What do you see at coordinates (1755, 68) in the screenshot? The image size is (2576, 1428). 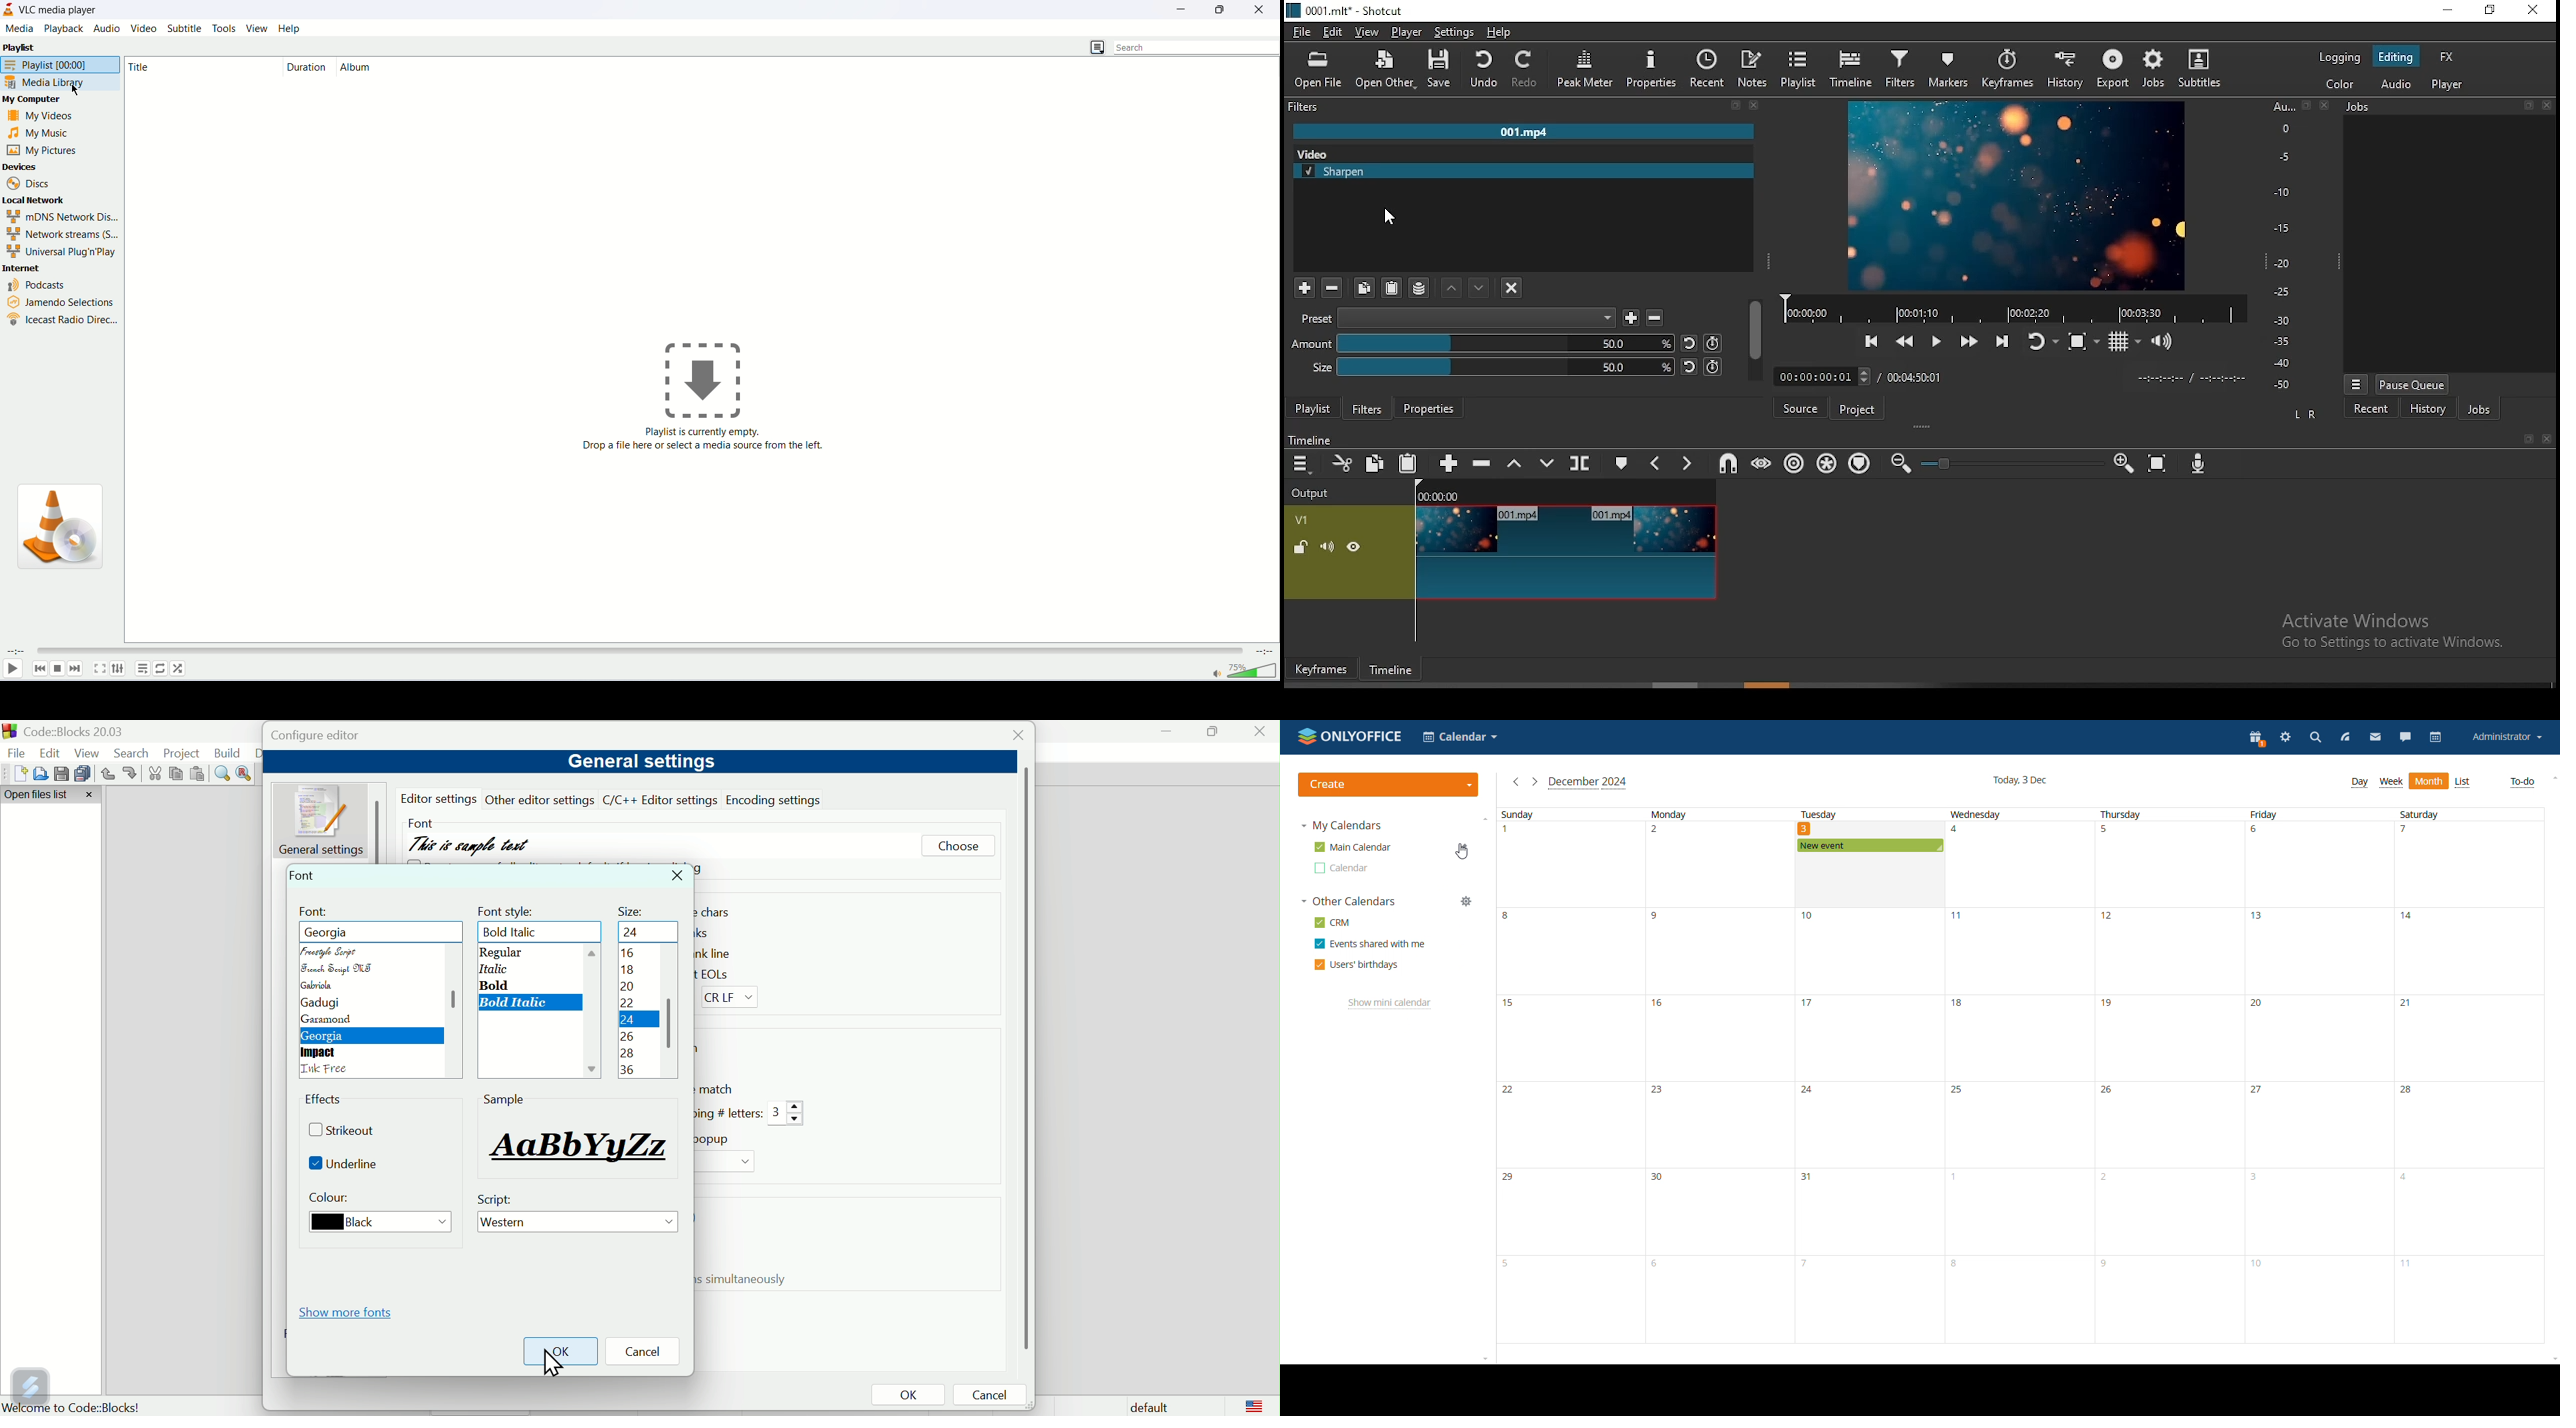 I see `notes` at bounding box center [1755, 68].